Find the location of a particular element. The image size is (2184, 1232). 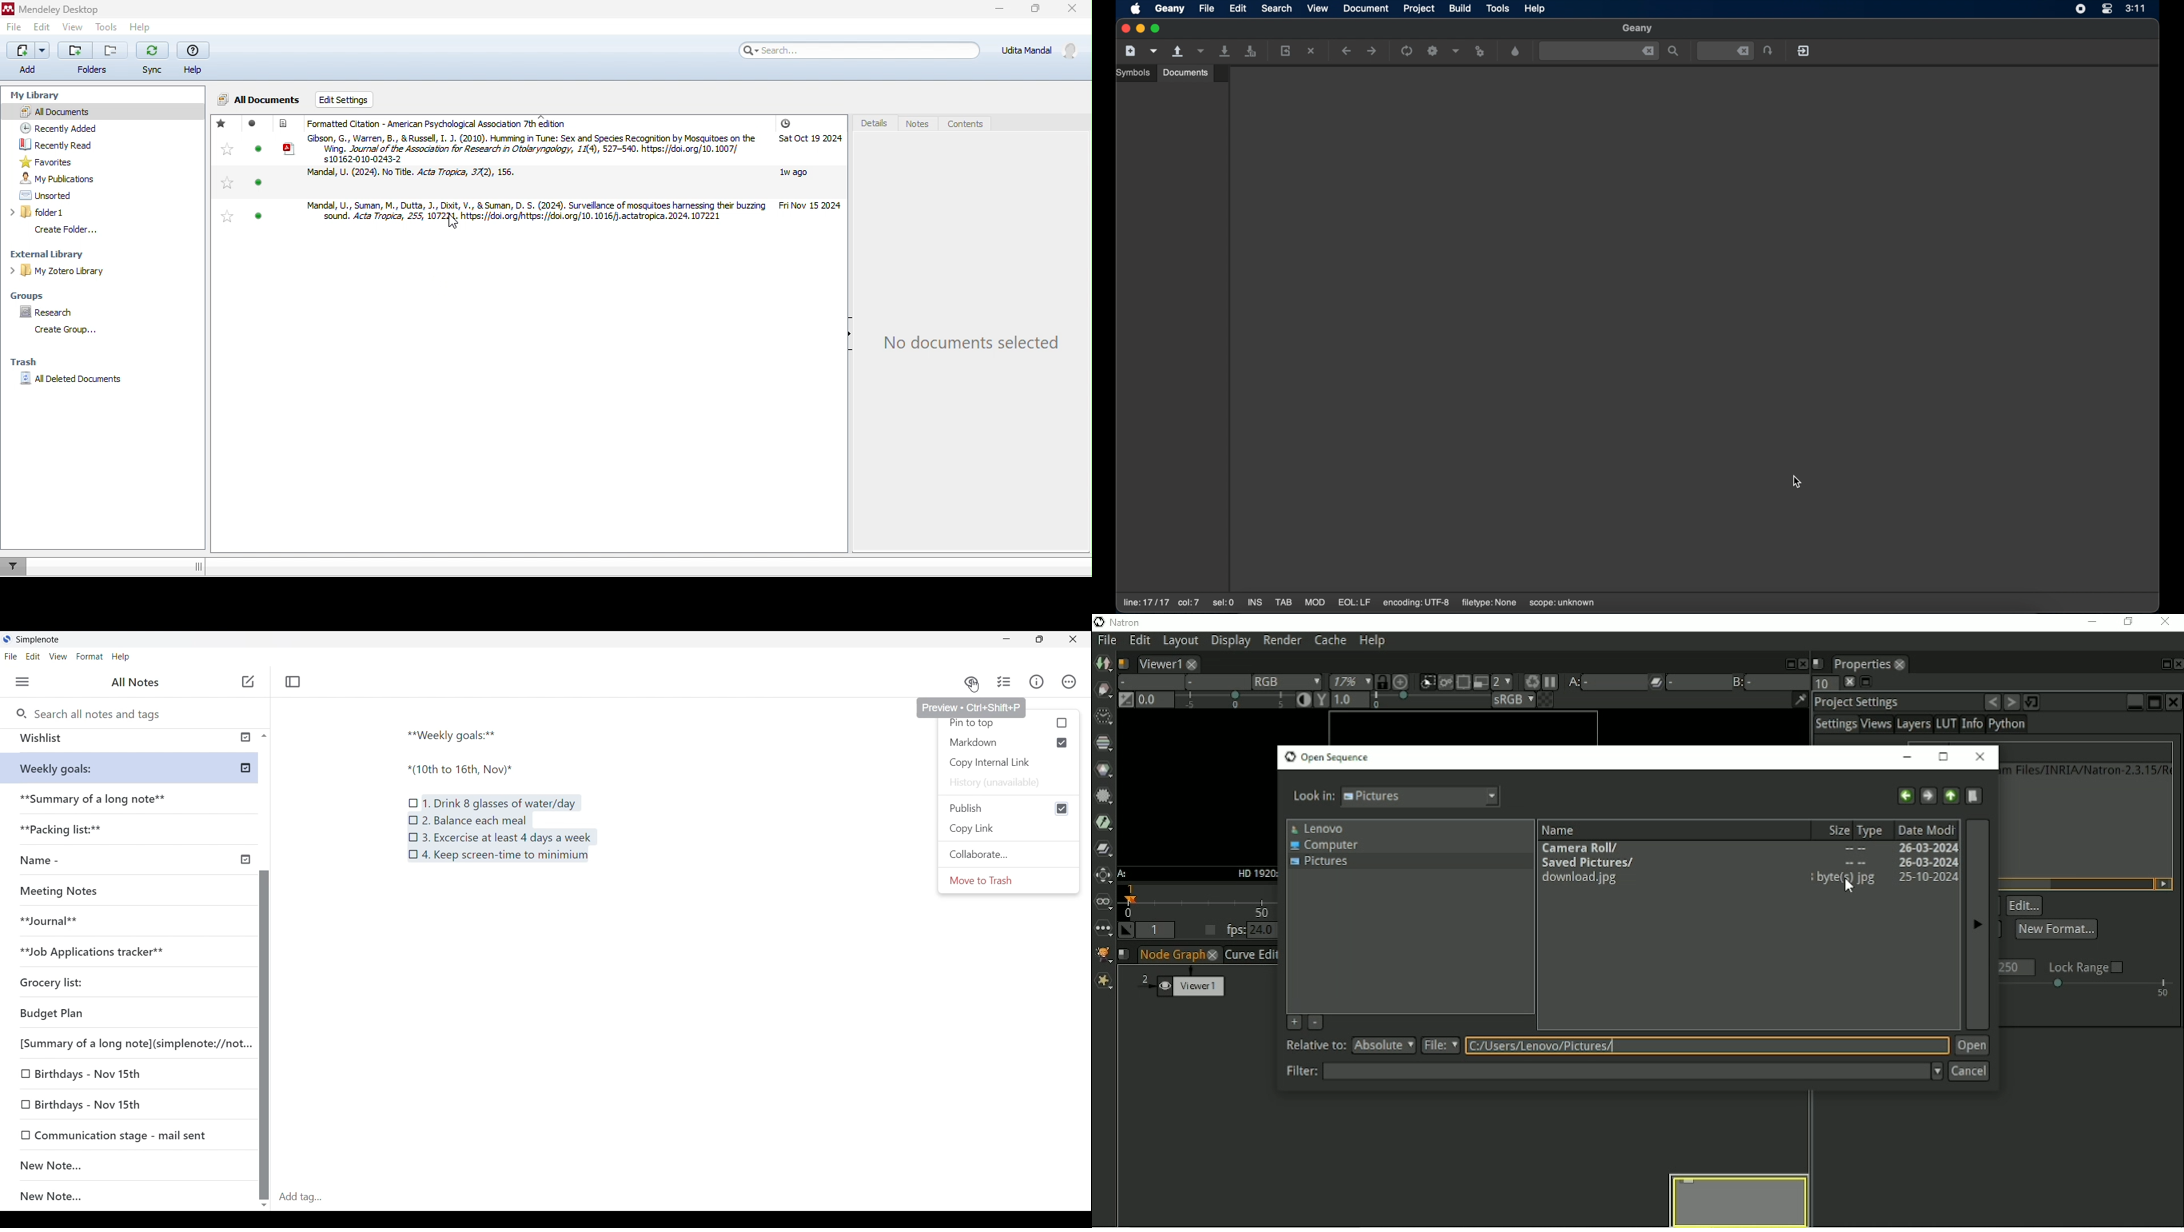

Publish is located at coordinates (1009, 807).